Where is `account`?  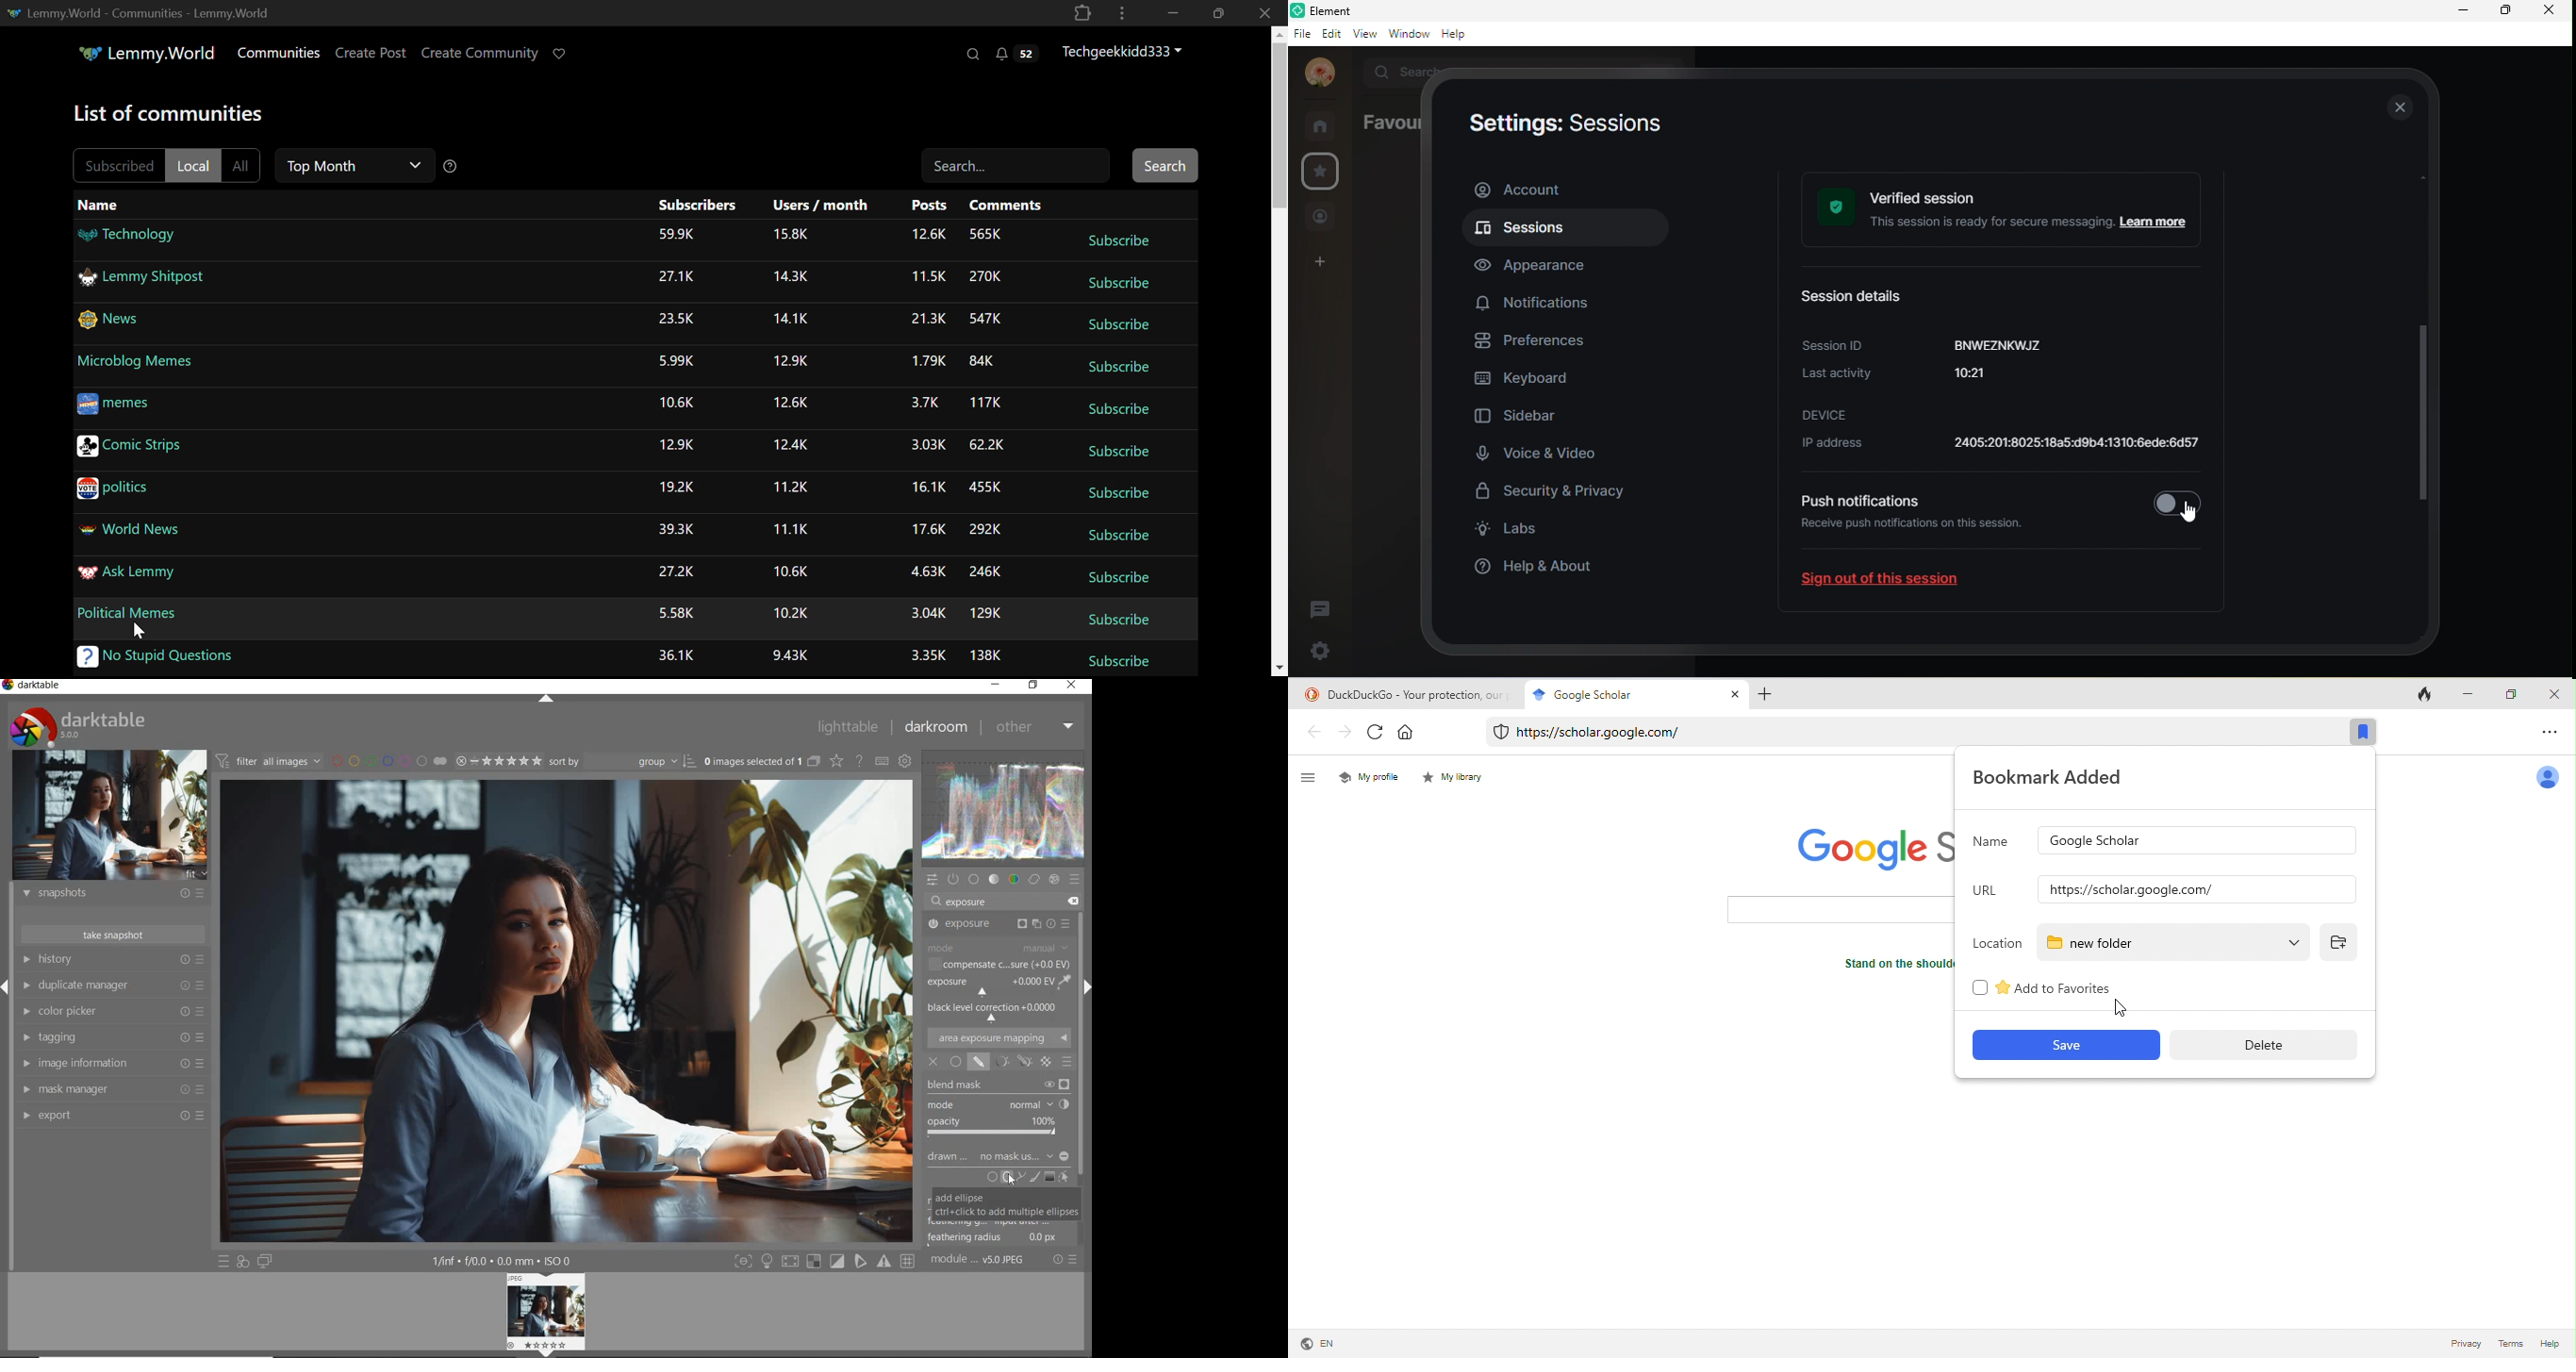 account is located at coordinates (1319, 72).